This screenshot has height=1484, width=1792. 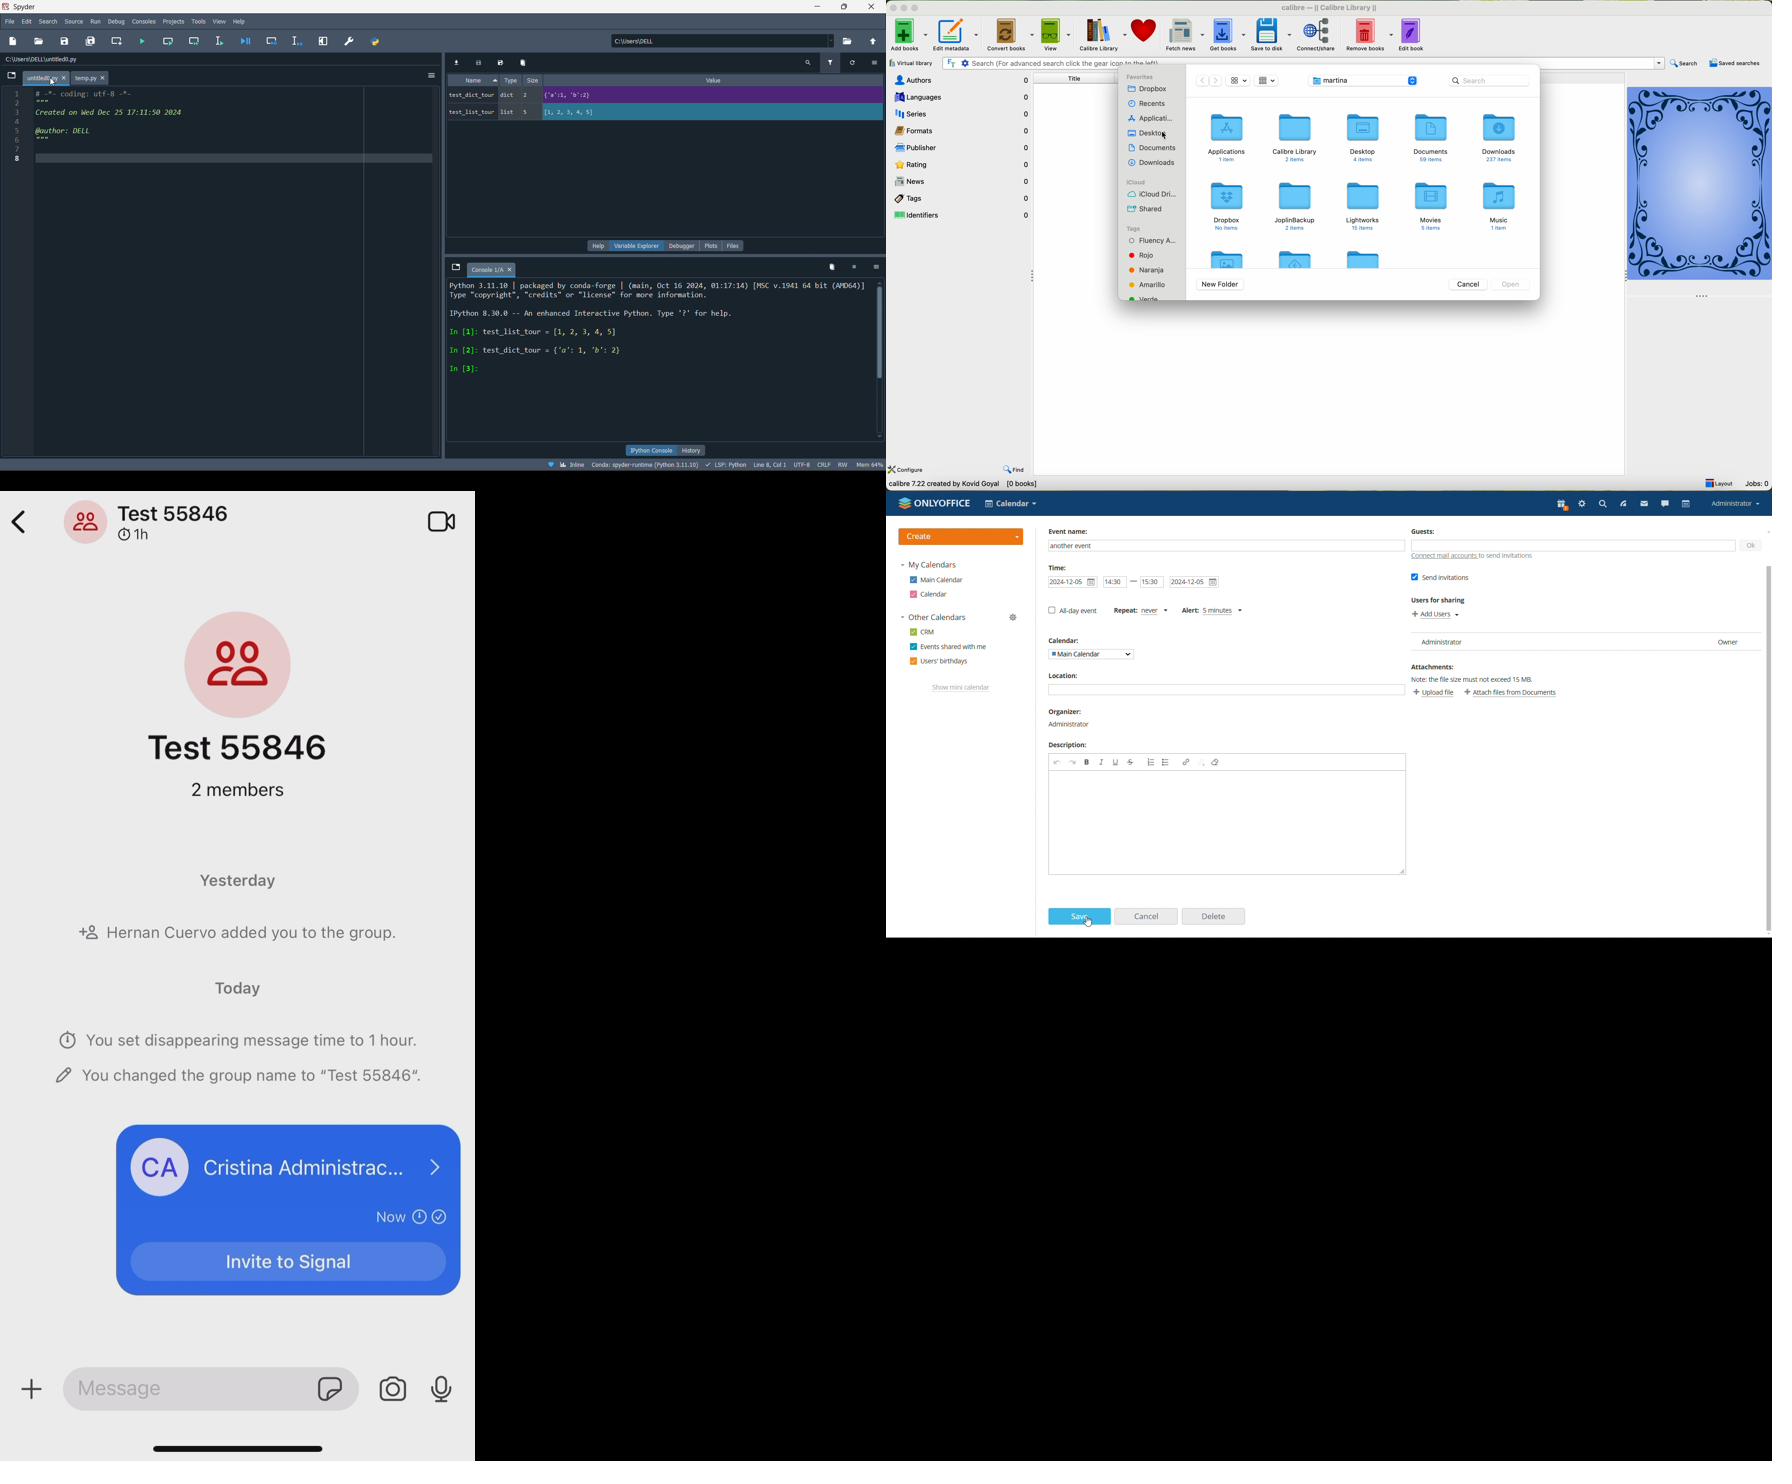 I want to click on  Hernan Cuervo added you to the group., so click(x=240, y=930).